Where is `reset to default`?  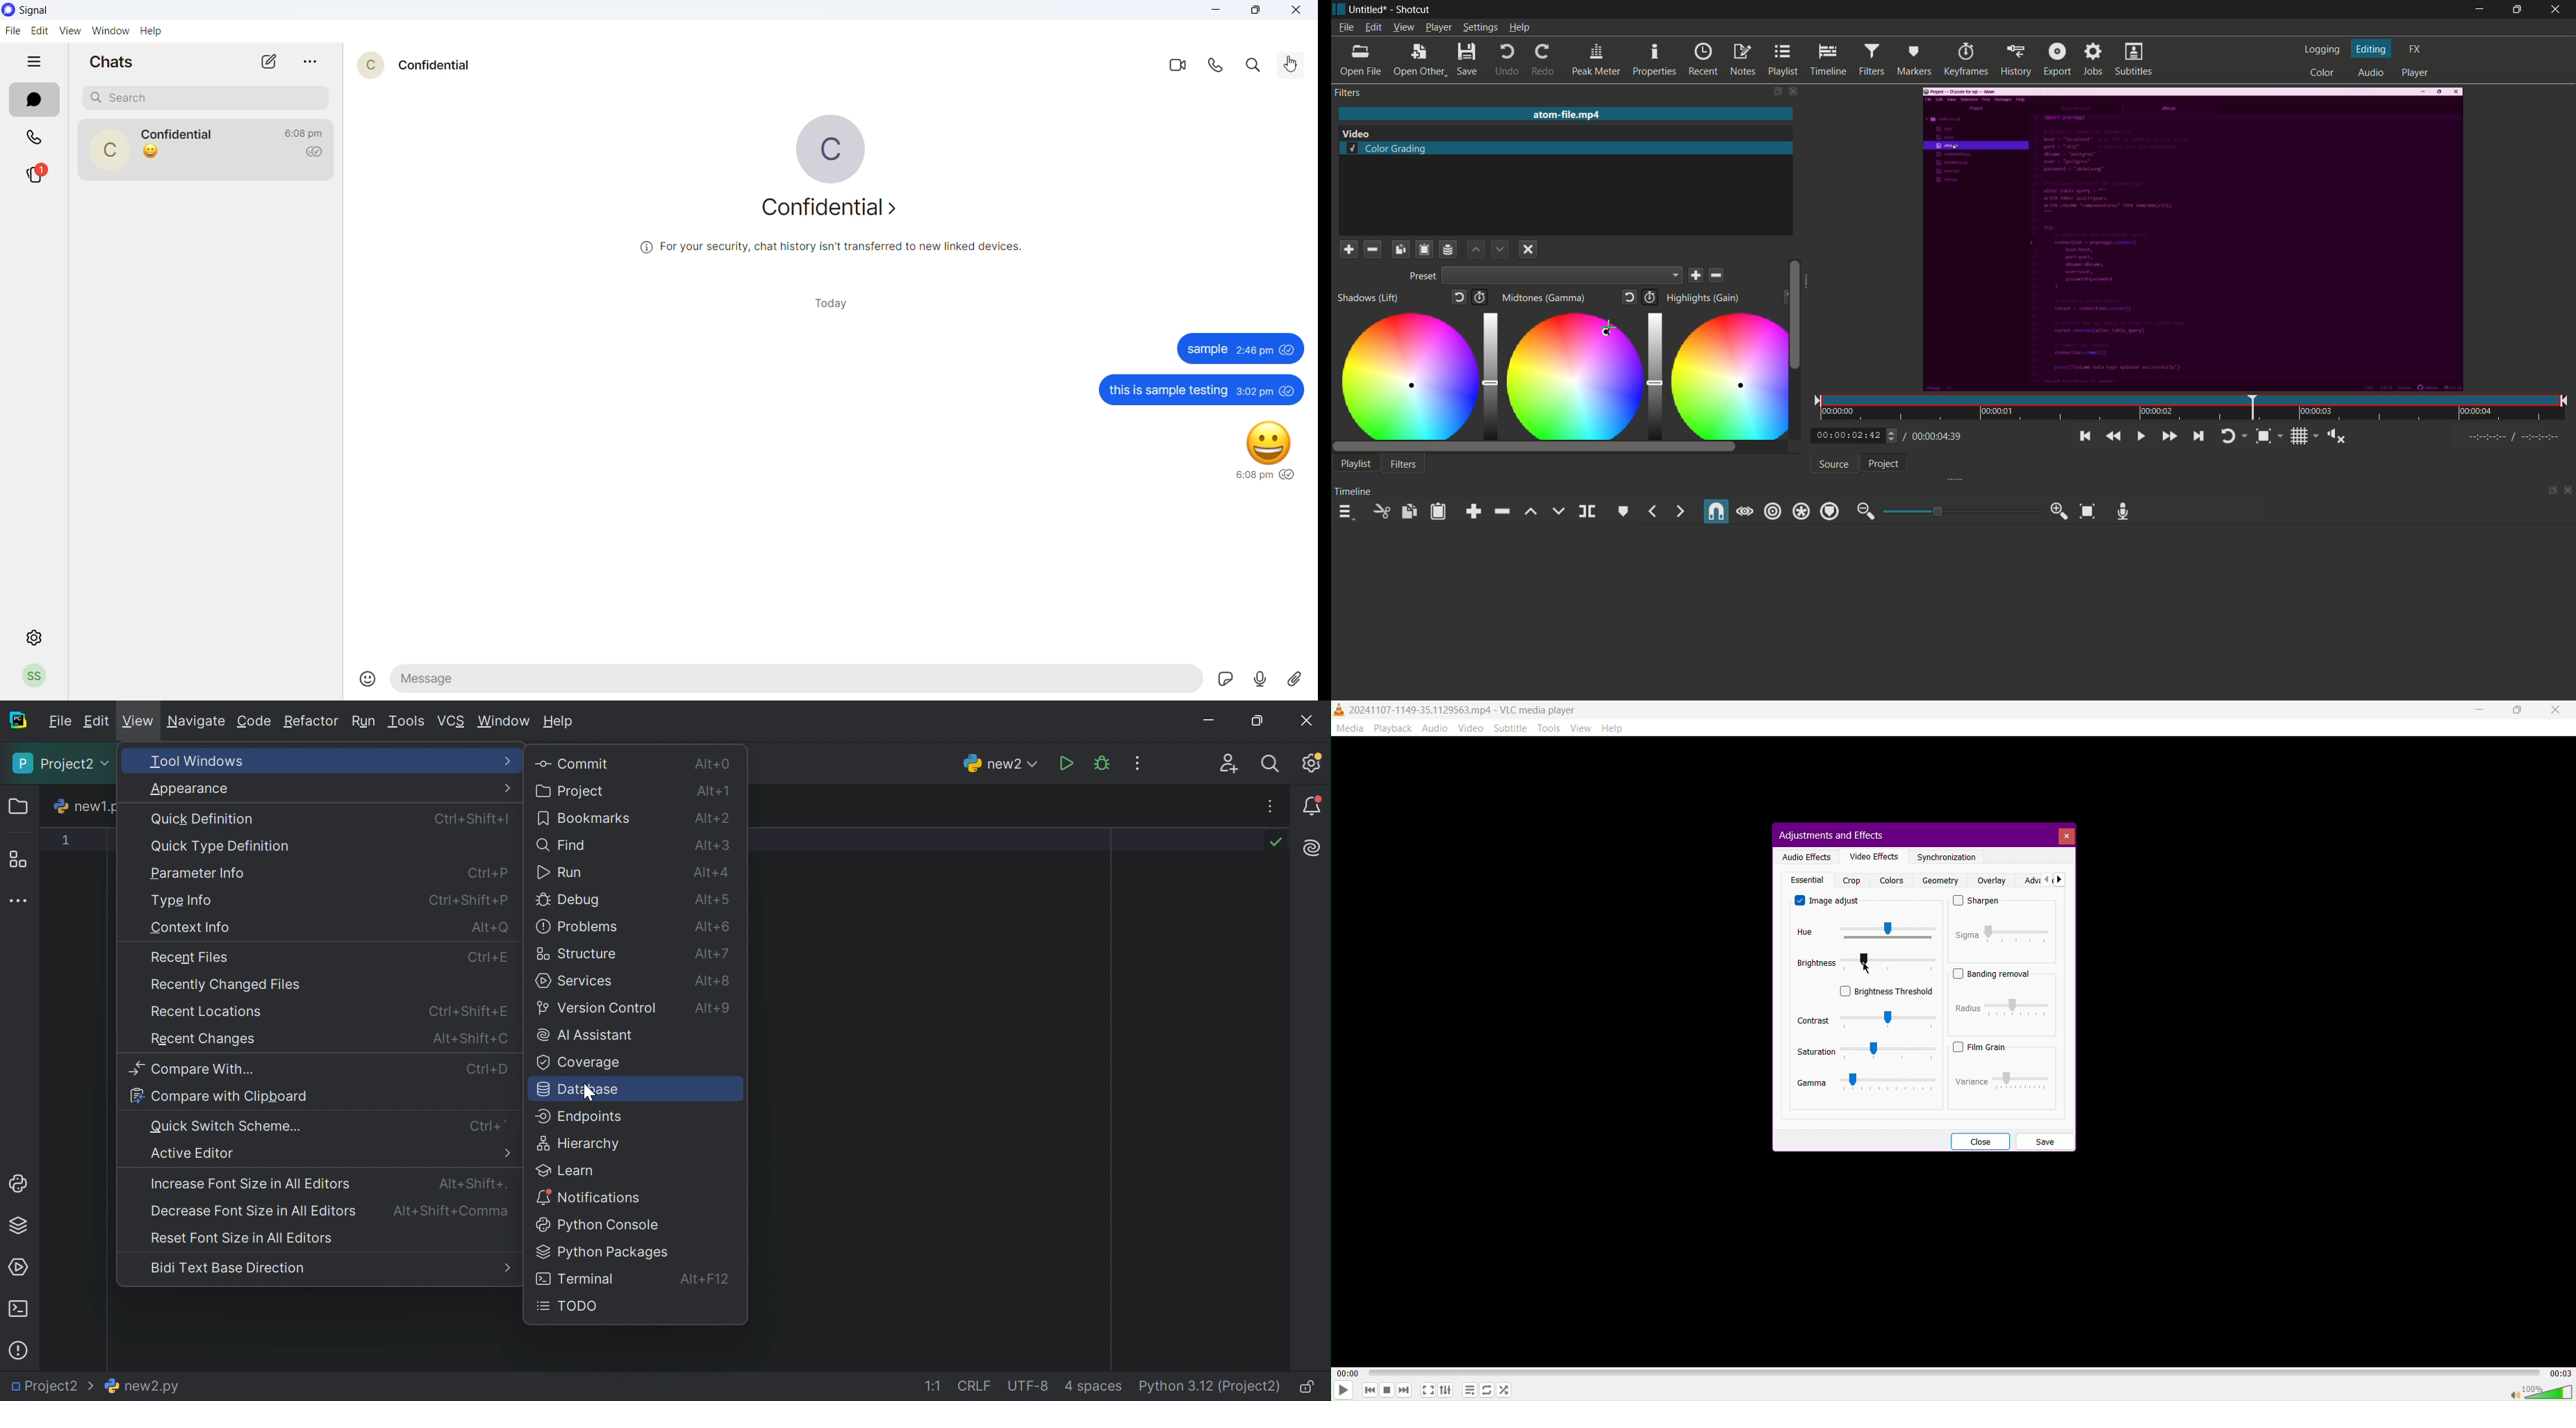
reset to default is located at coordinates (1460, 299).